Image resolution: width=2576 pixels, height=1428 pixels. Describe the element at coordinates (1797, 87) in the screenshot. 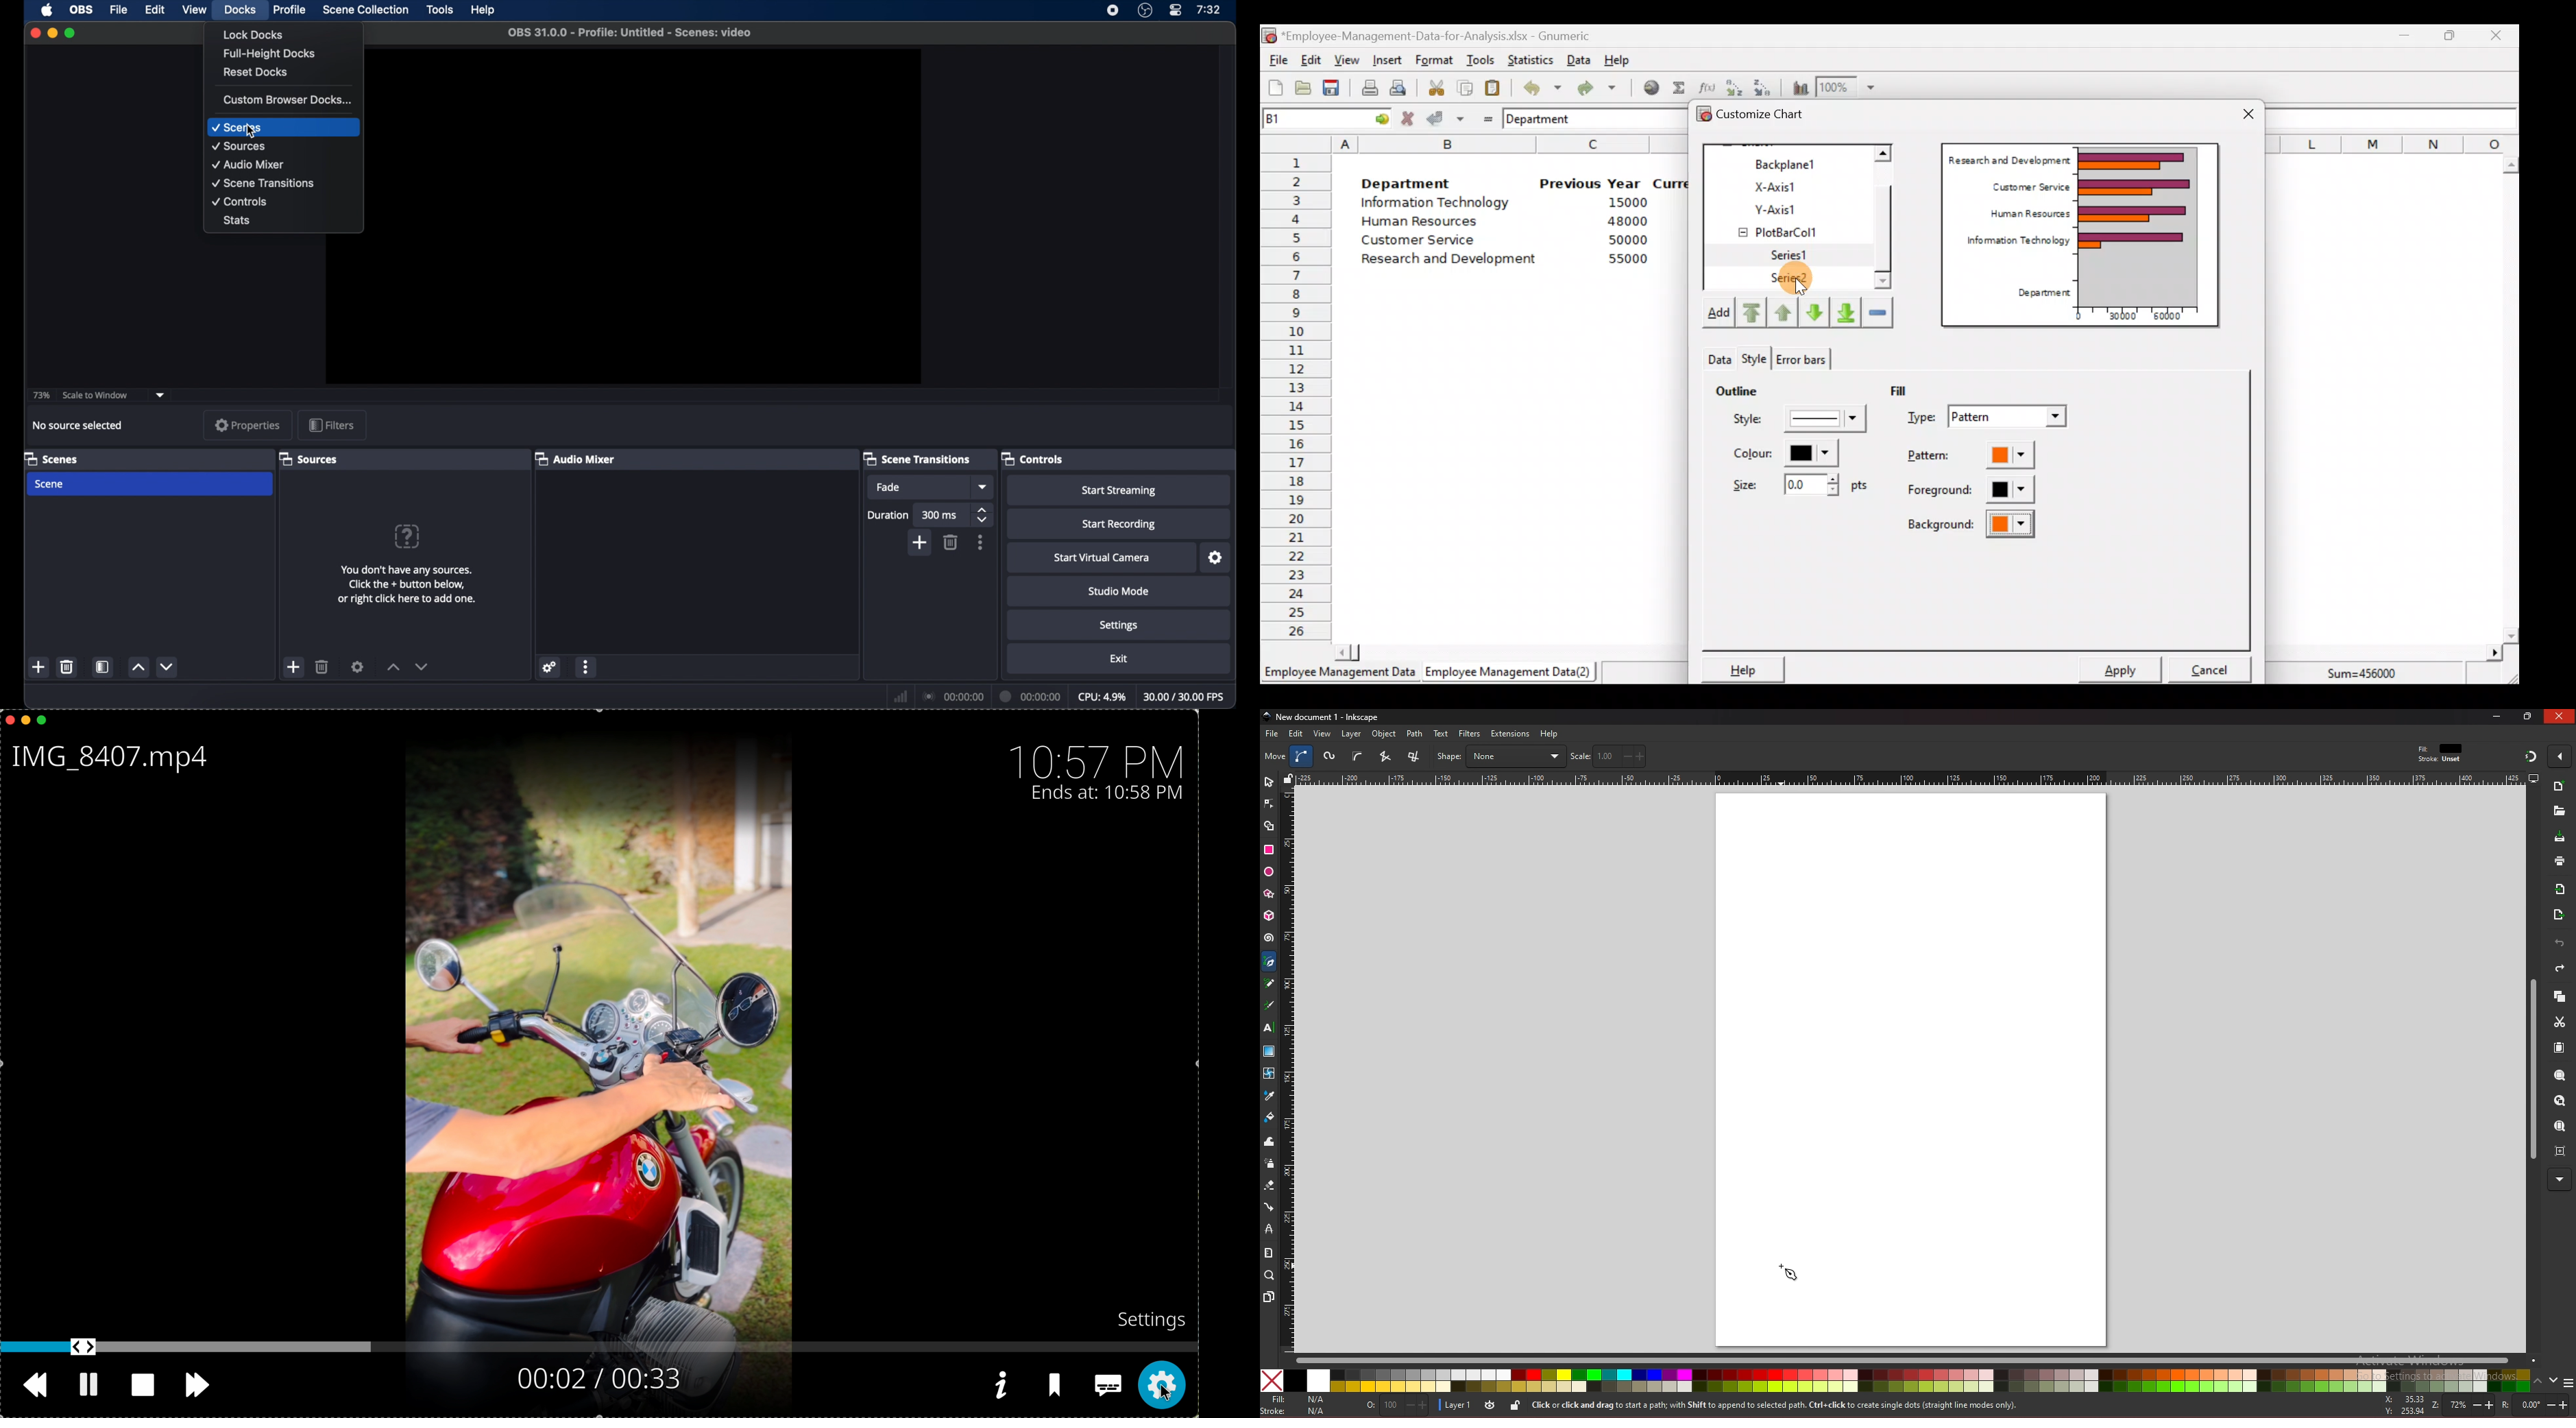

I see `Insert a chart` at that location.